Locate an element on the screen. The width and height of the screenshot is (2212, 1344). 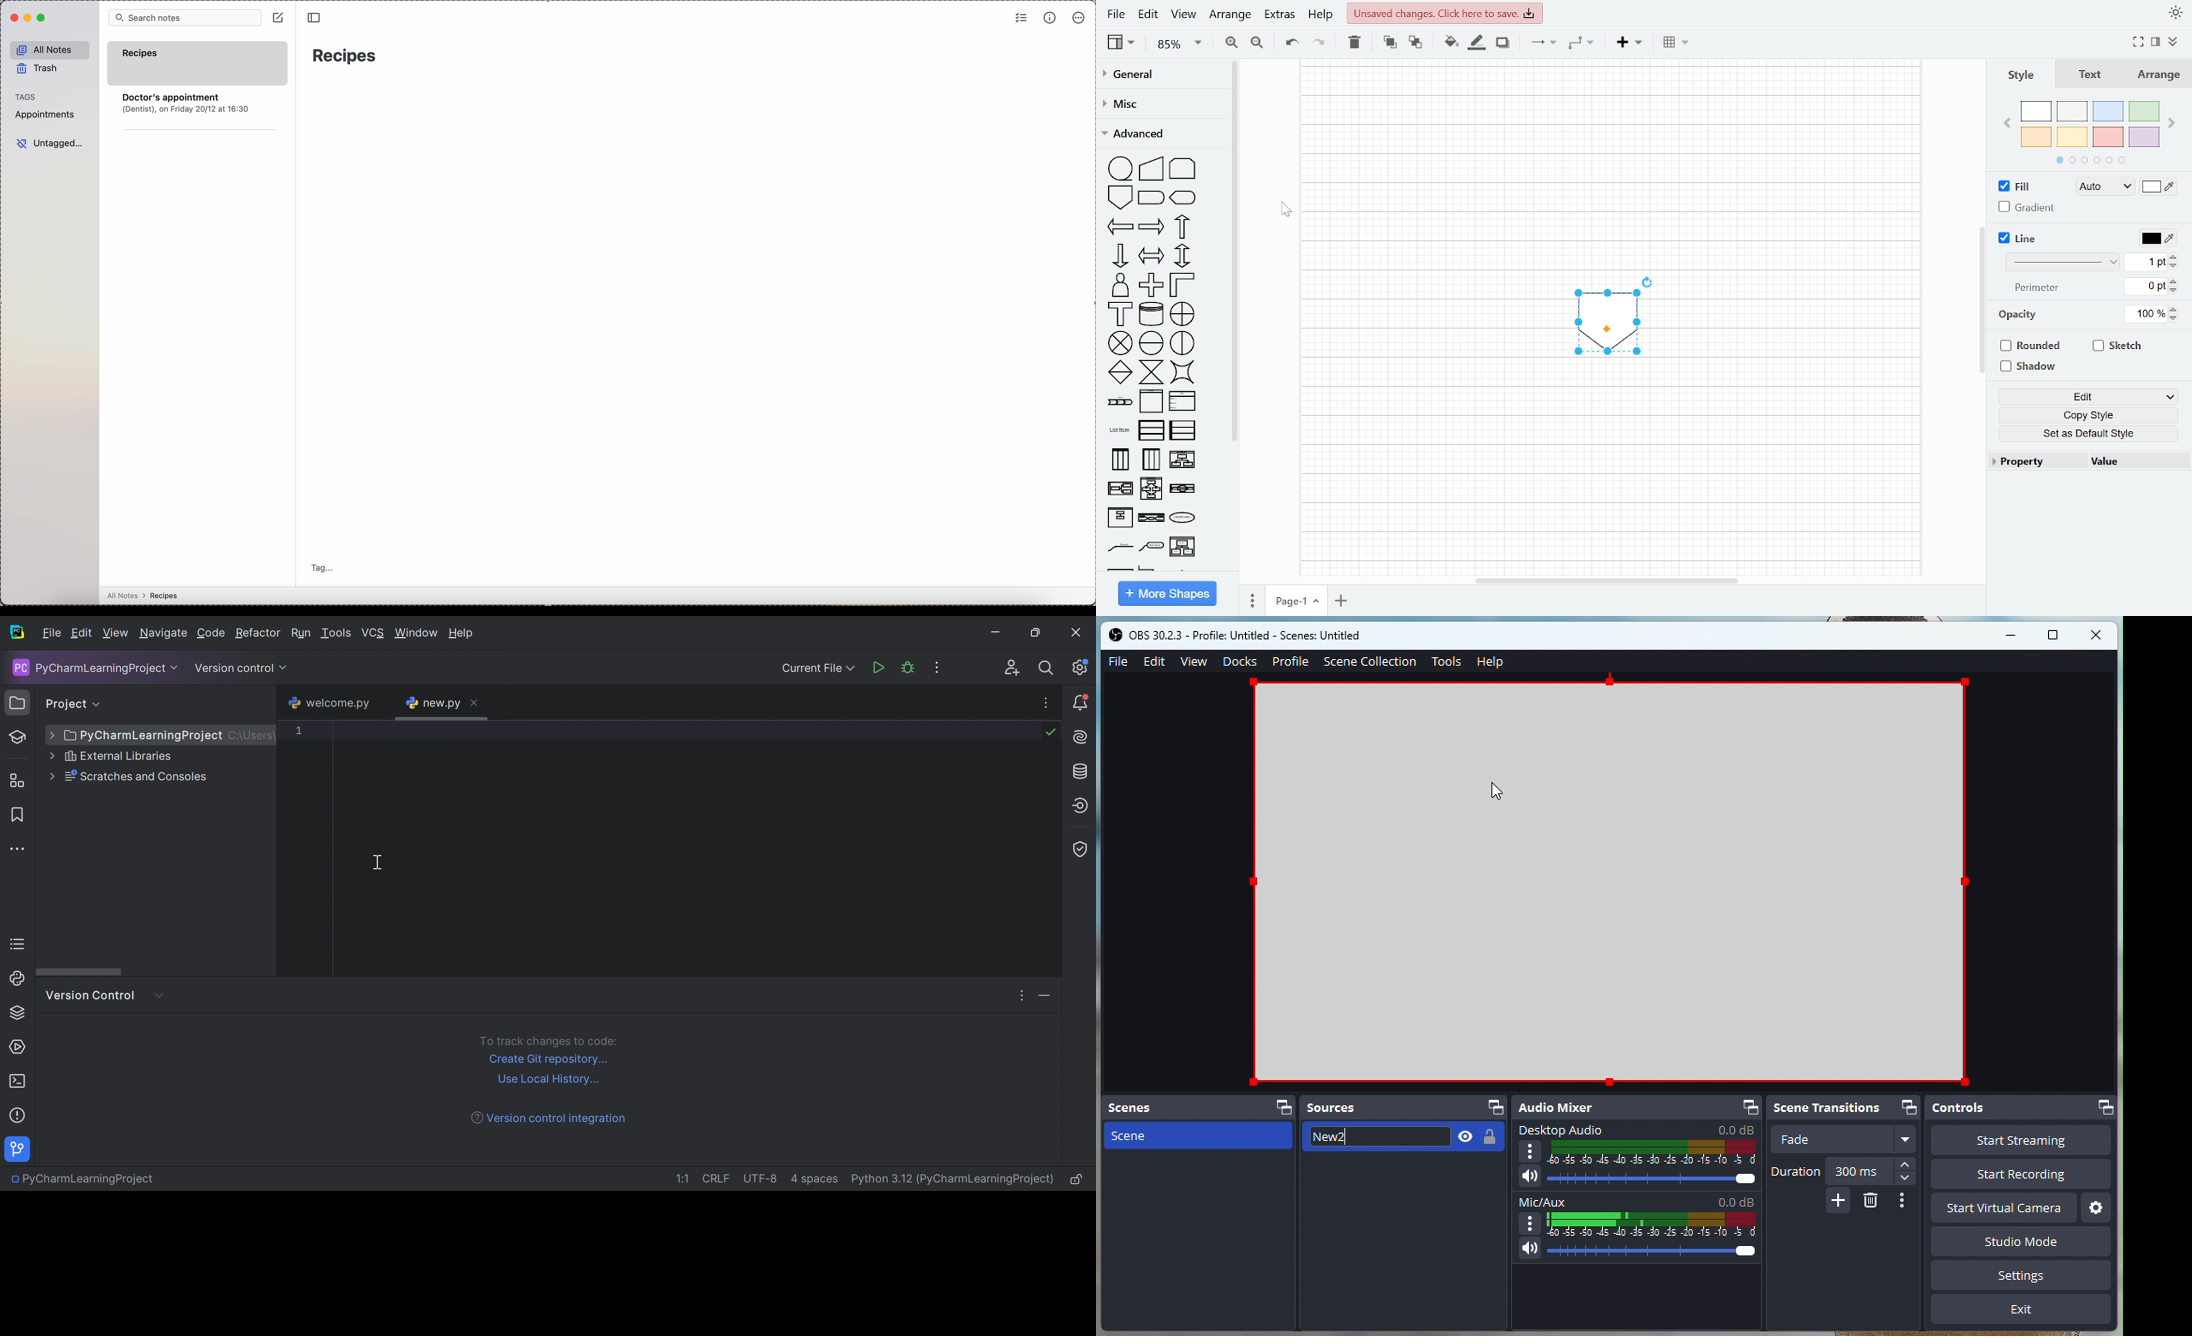
arrow down is located at coordinates (1120, 256).